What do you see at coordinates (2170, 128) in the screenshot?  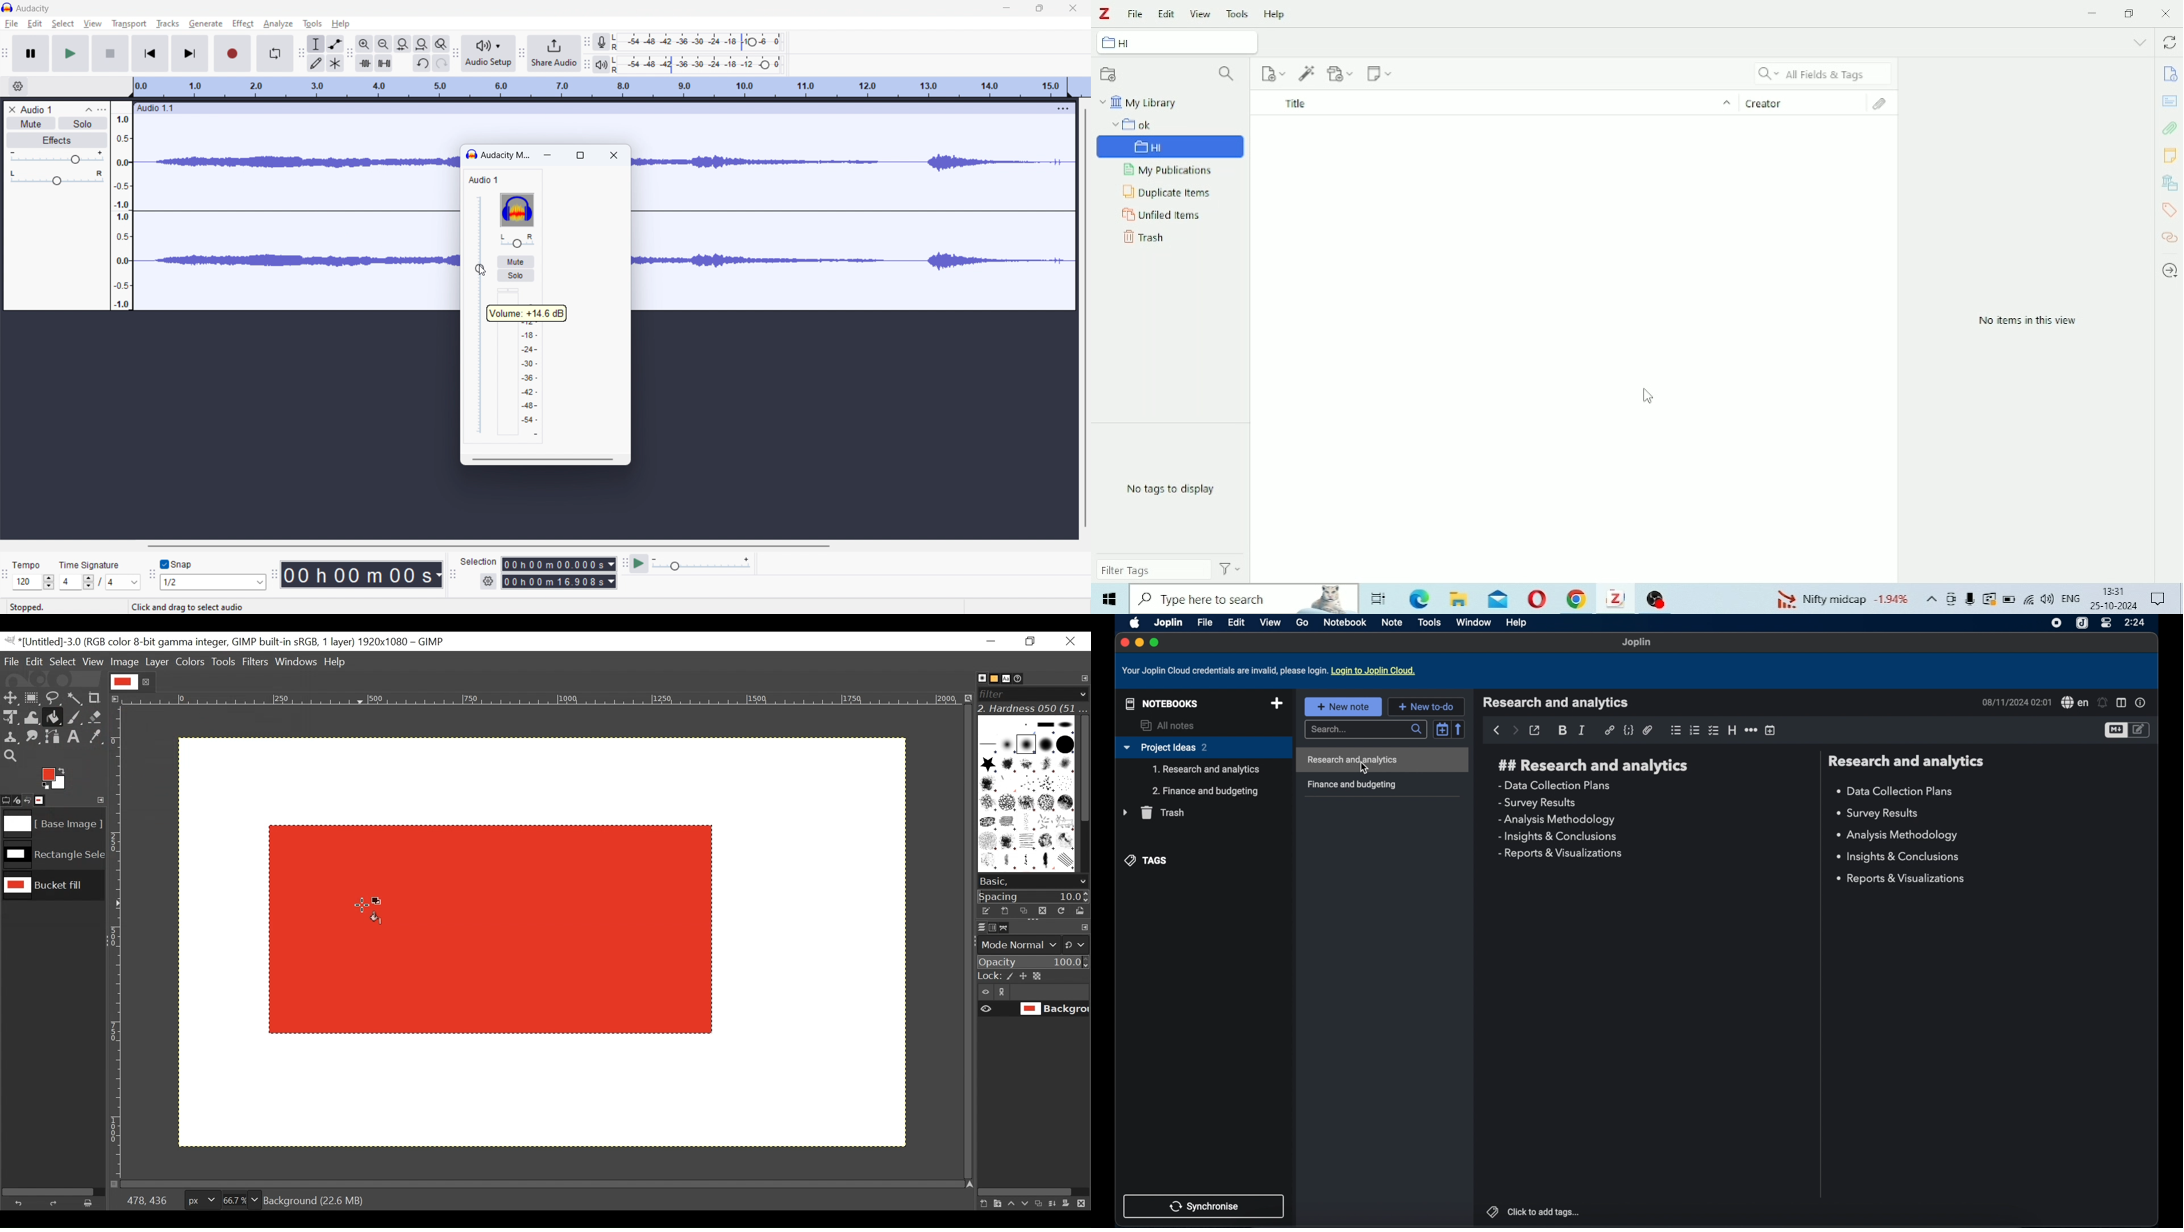 I see `Attachments` at bounding box center [2170, 128].